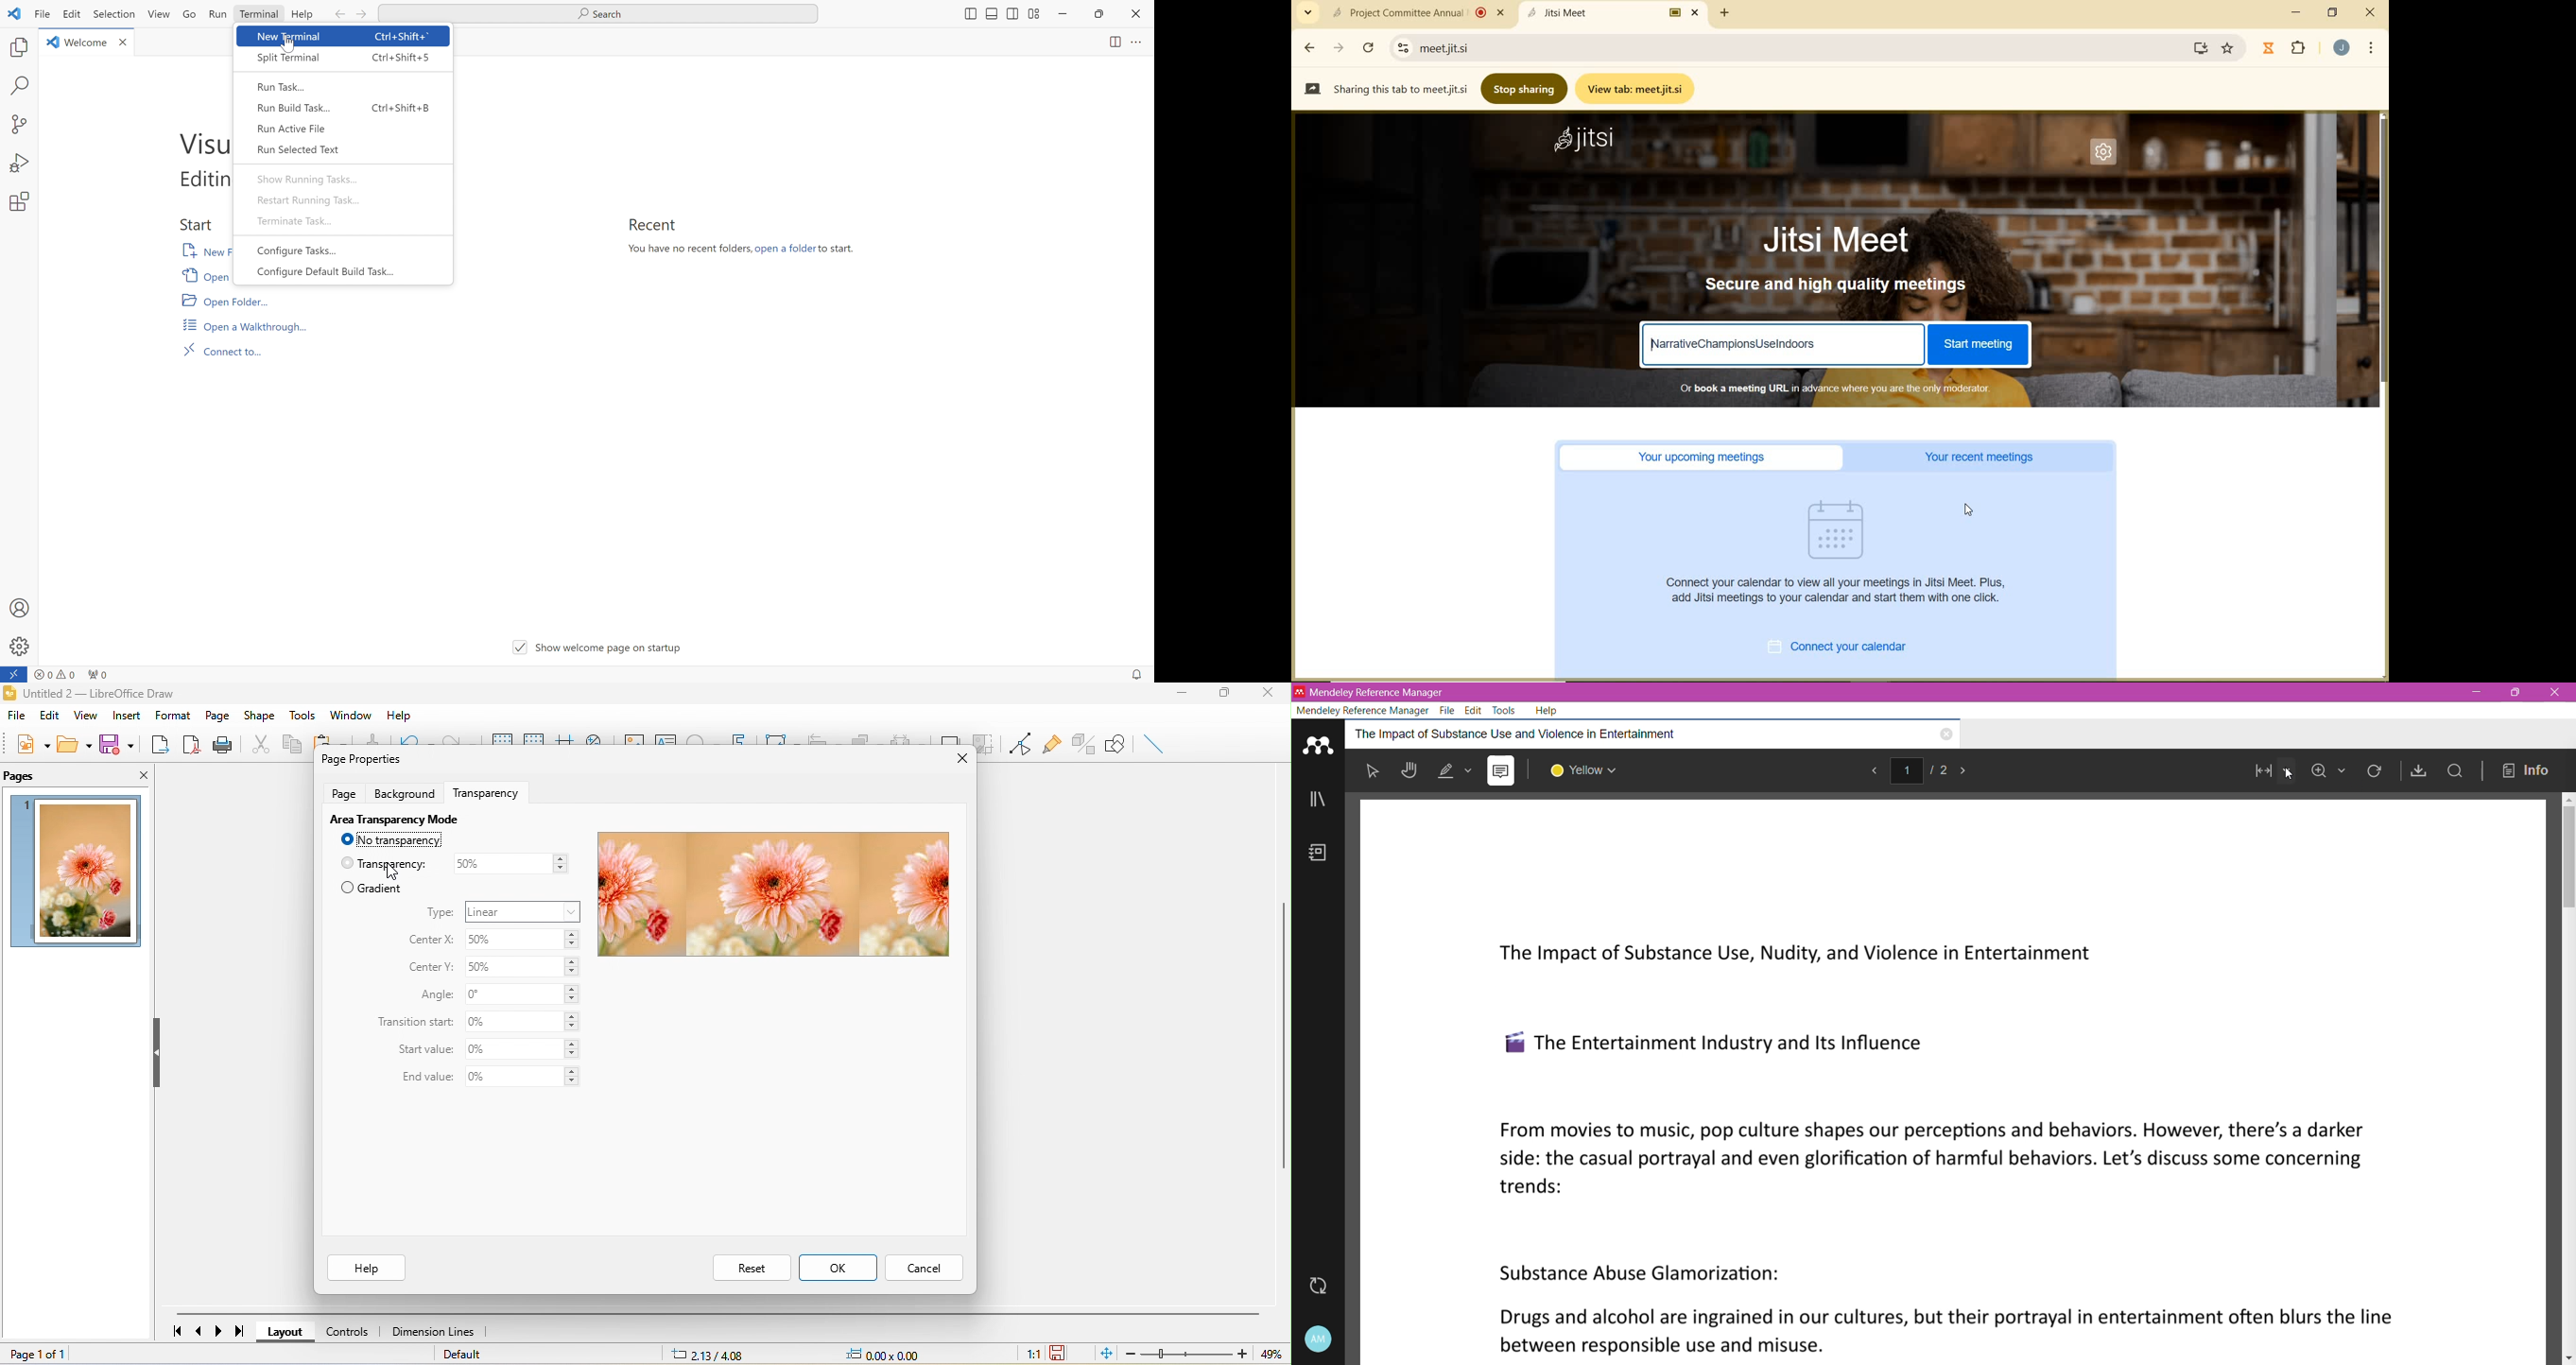  I want to click on cursor movement, so click(392, 873).